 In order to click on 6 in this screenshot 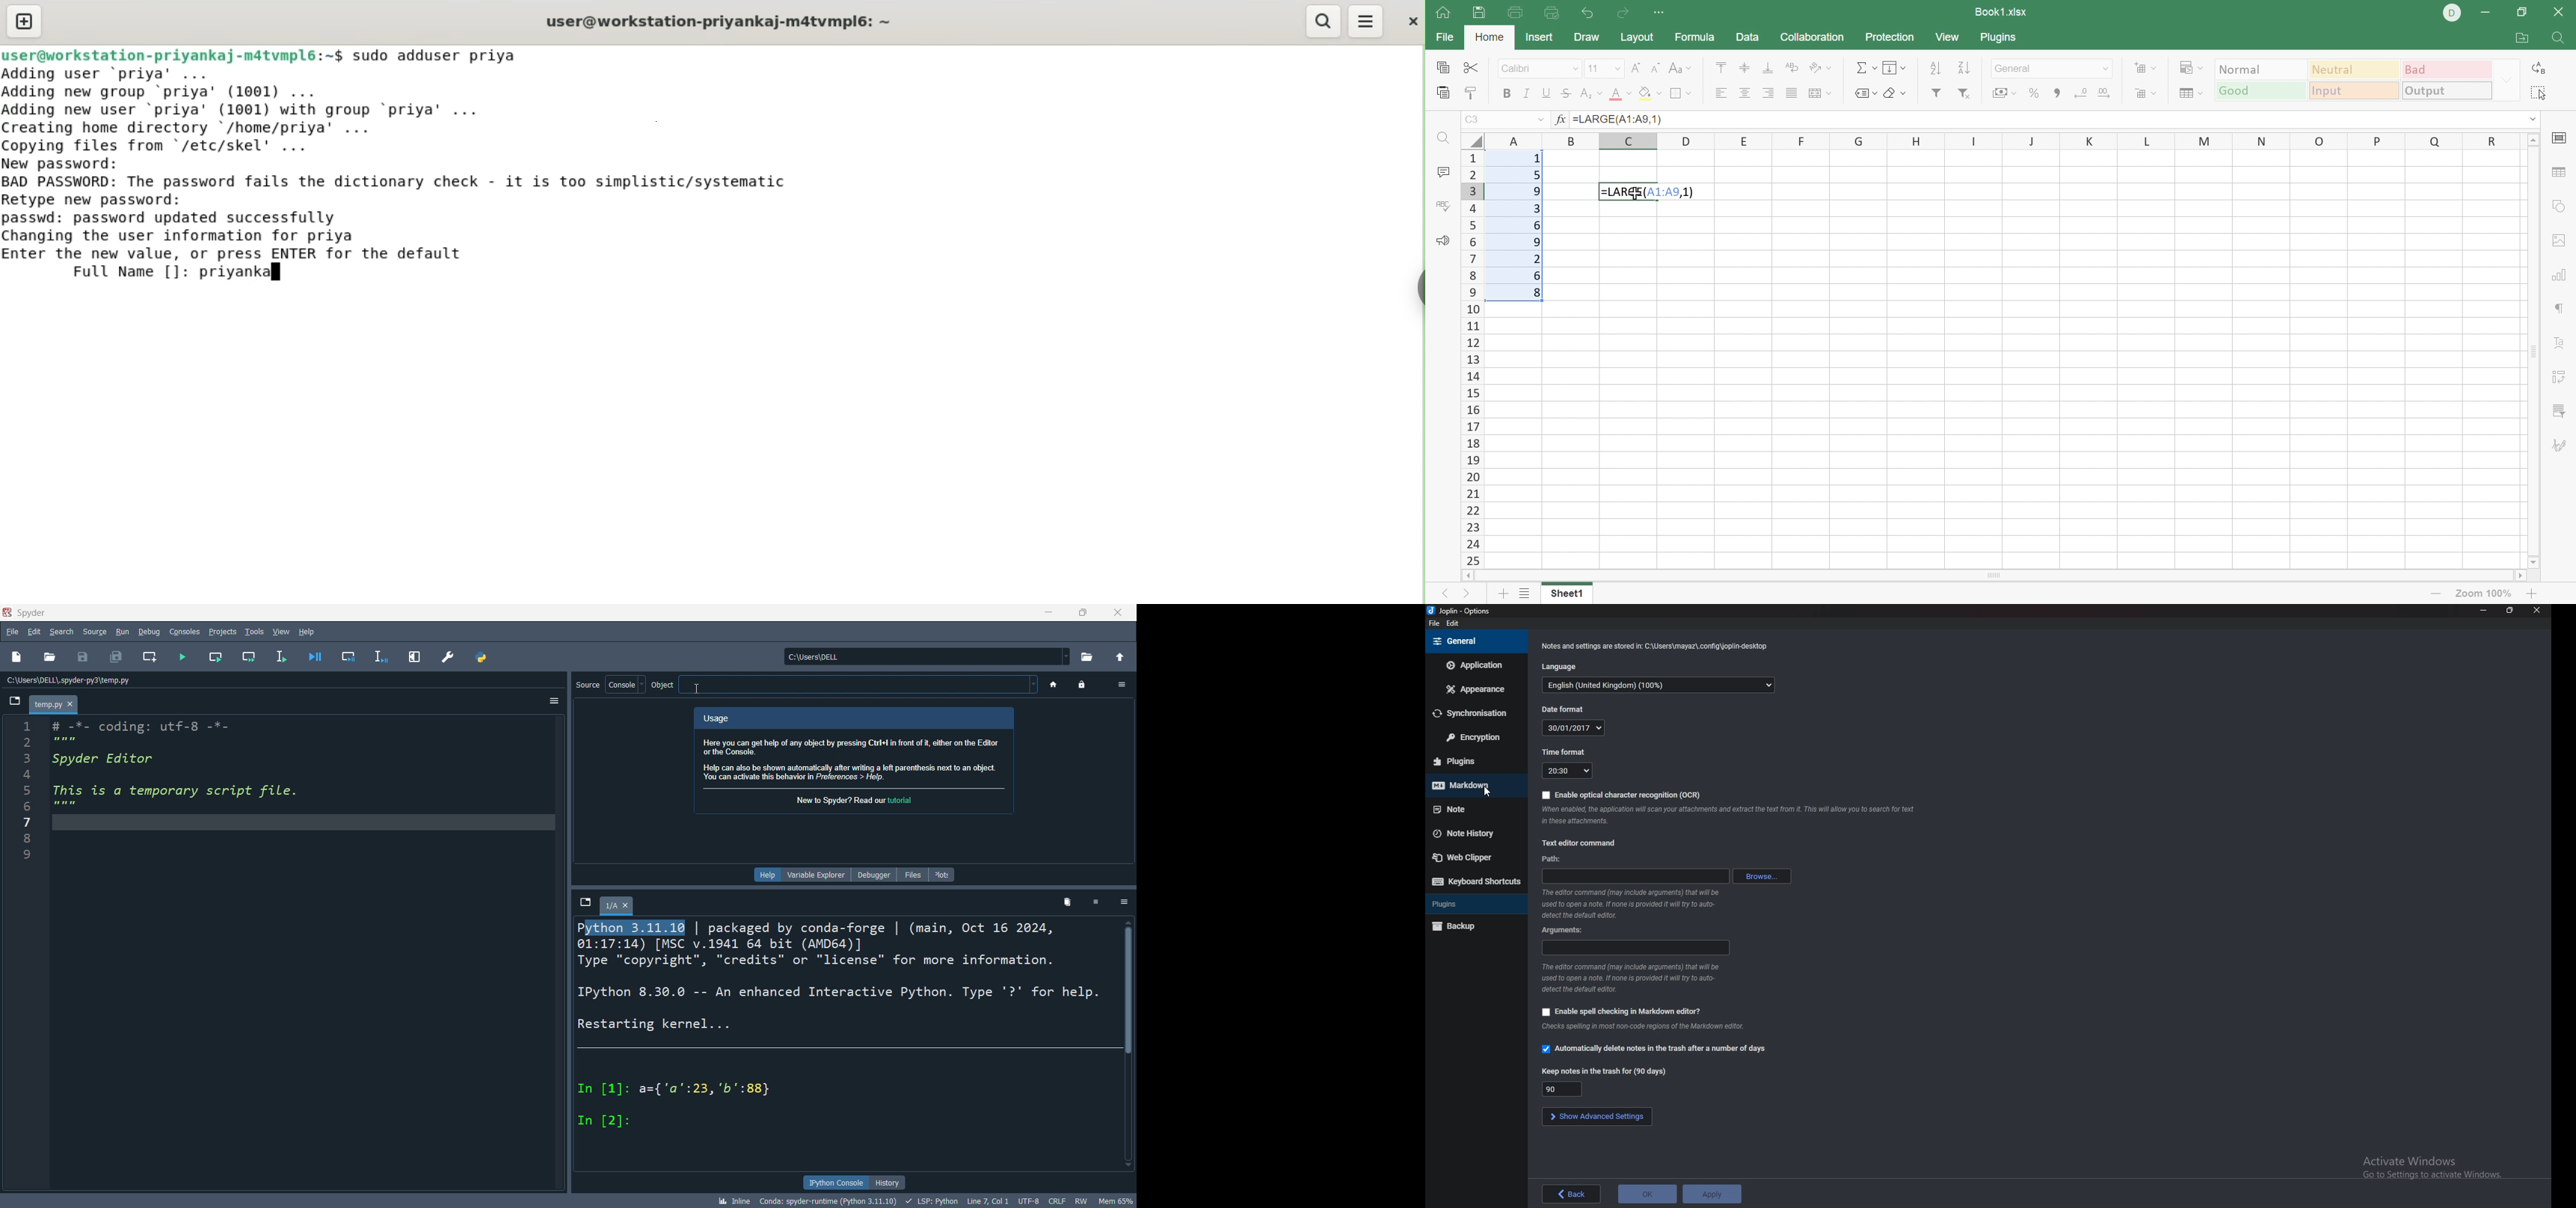, I will do `click(1538, 275)`.